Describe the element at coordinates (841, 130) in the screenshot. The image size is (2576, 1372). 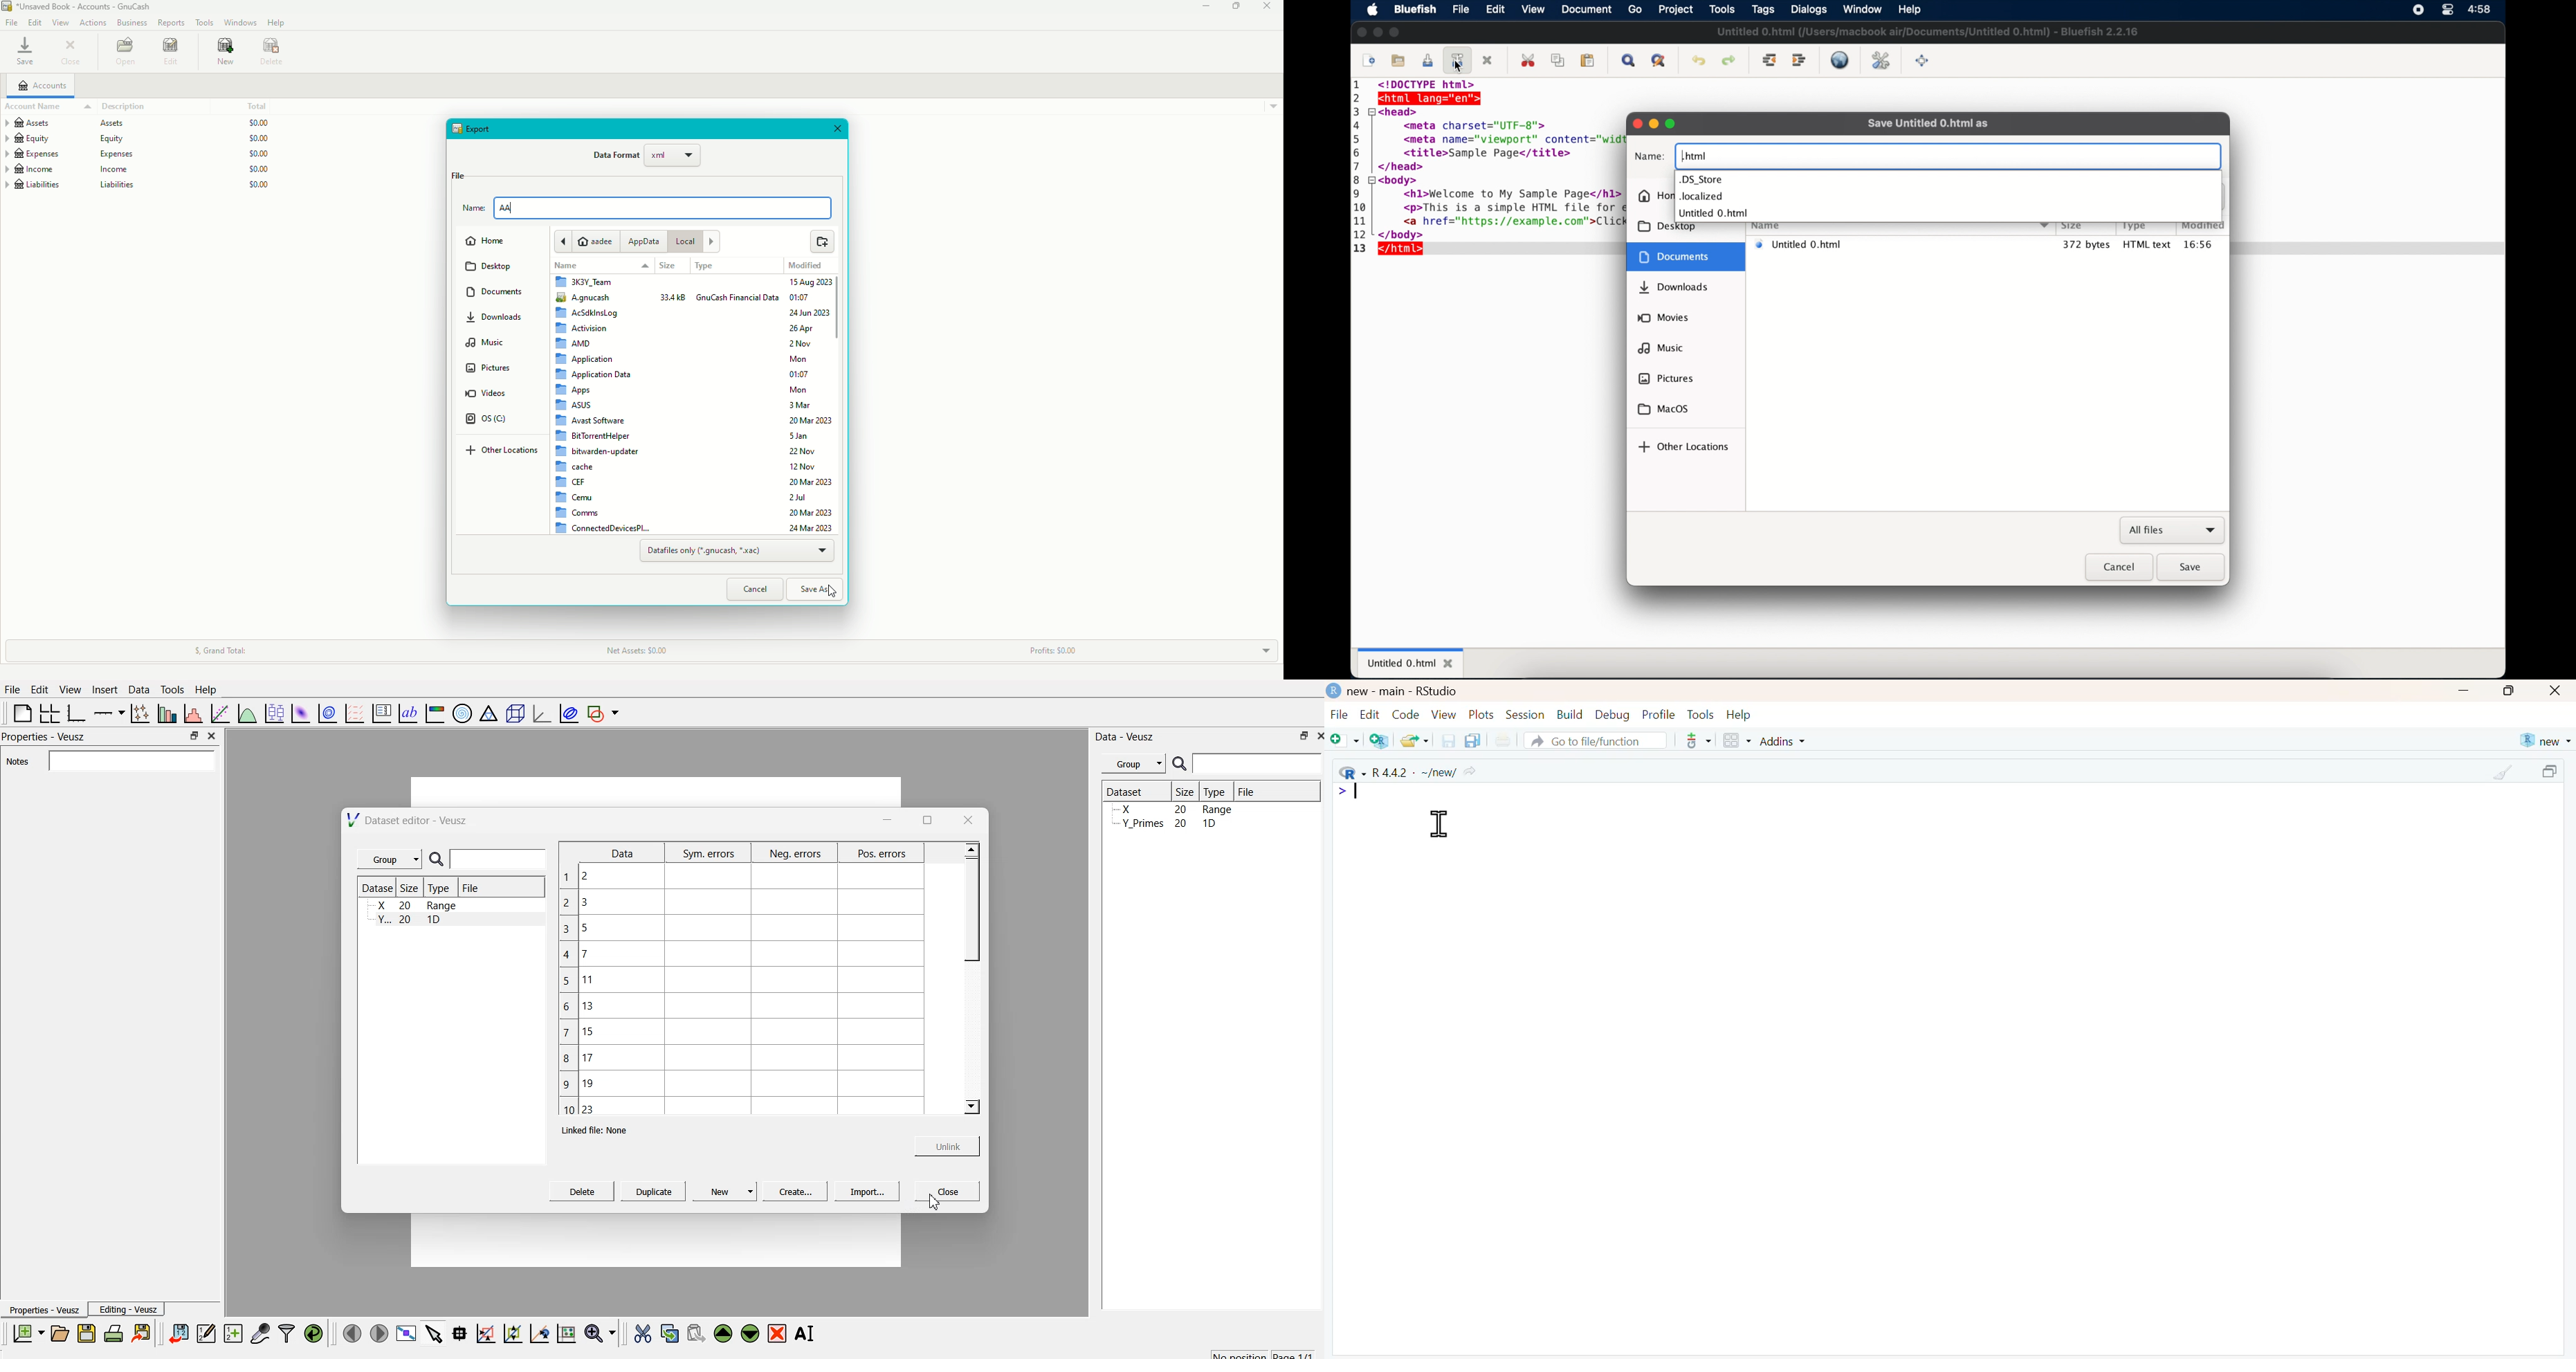
I see `Close` at that location.